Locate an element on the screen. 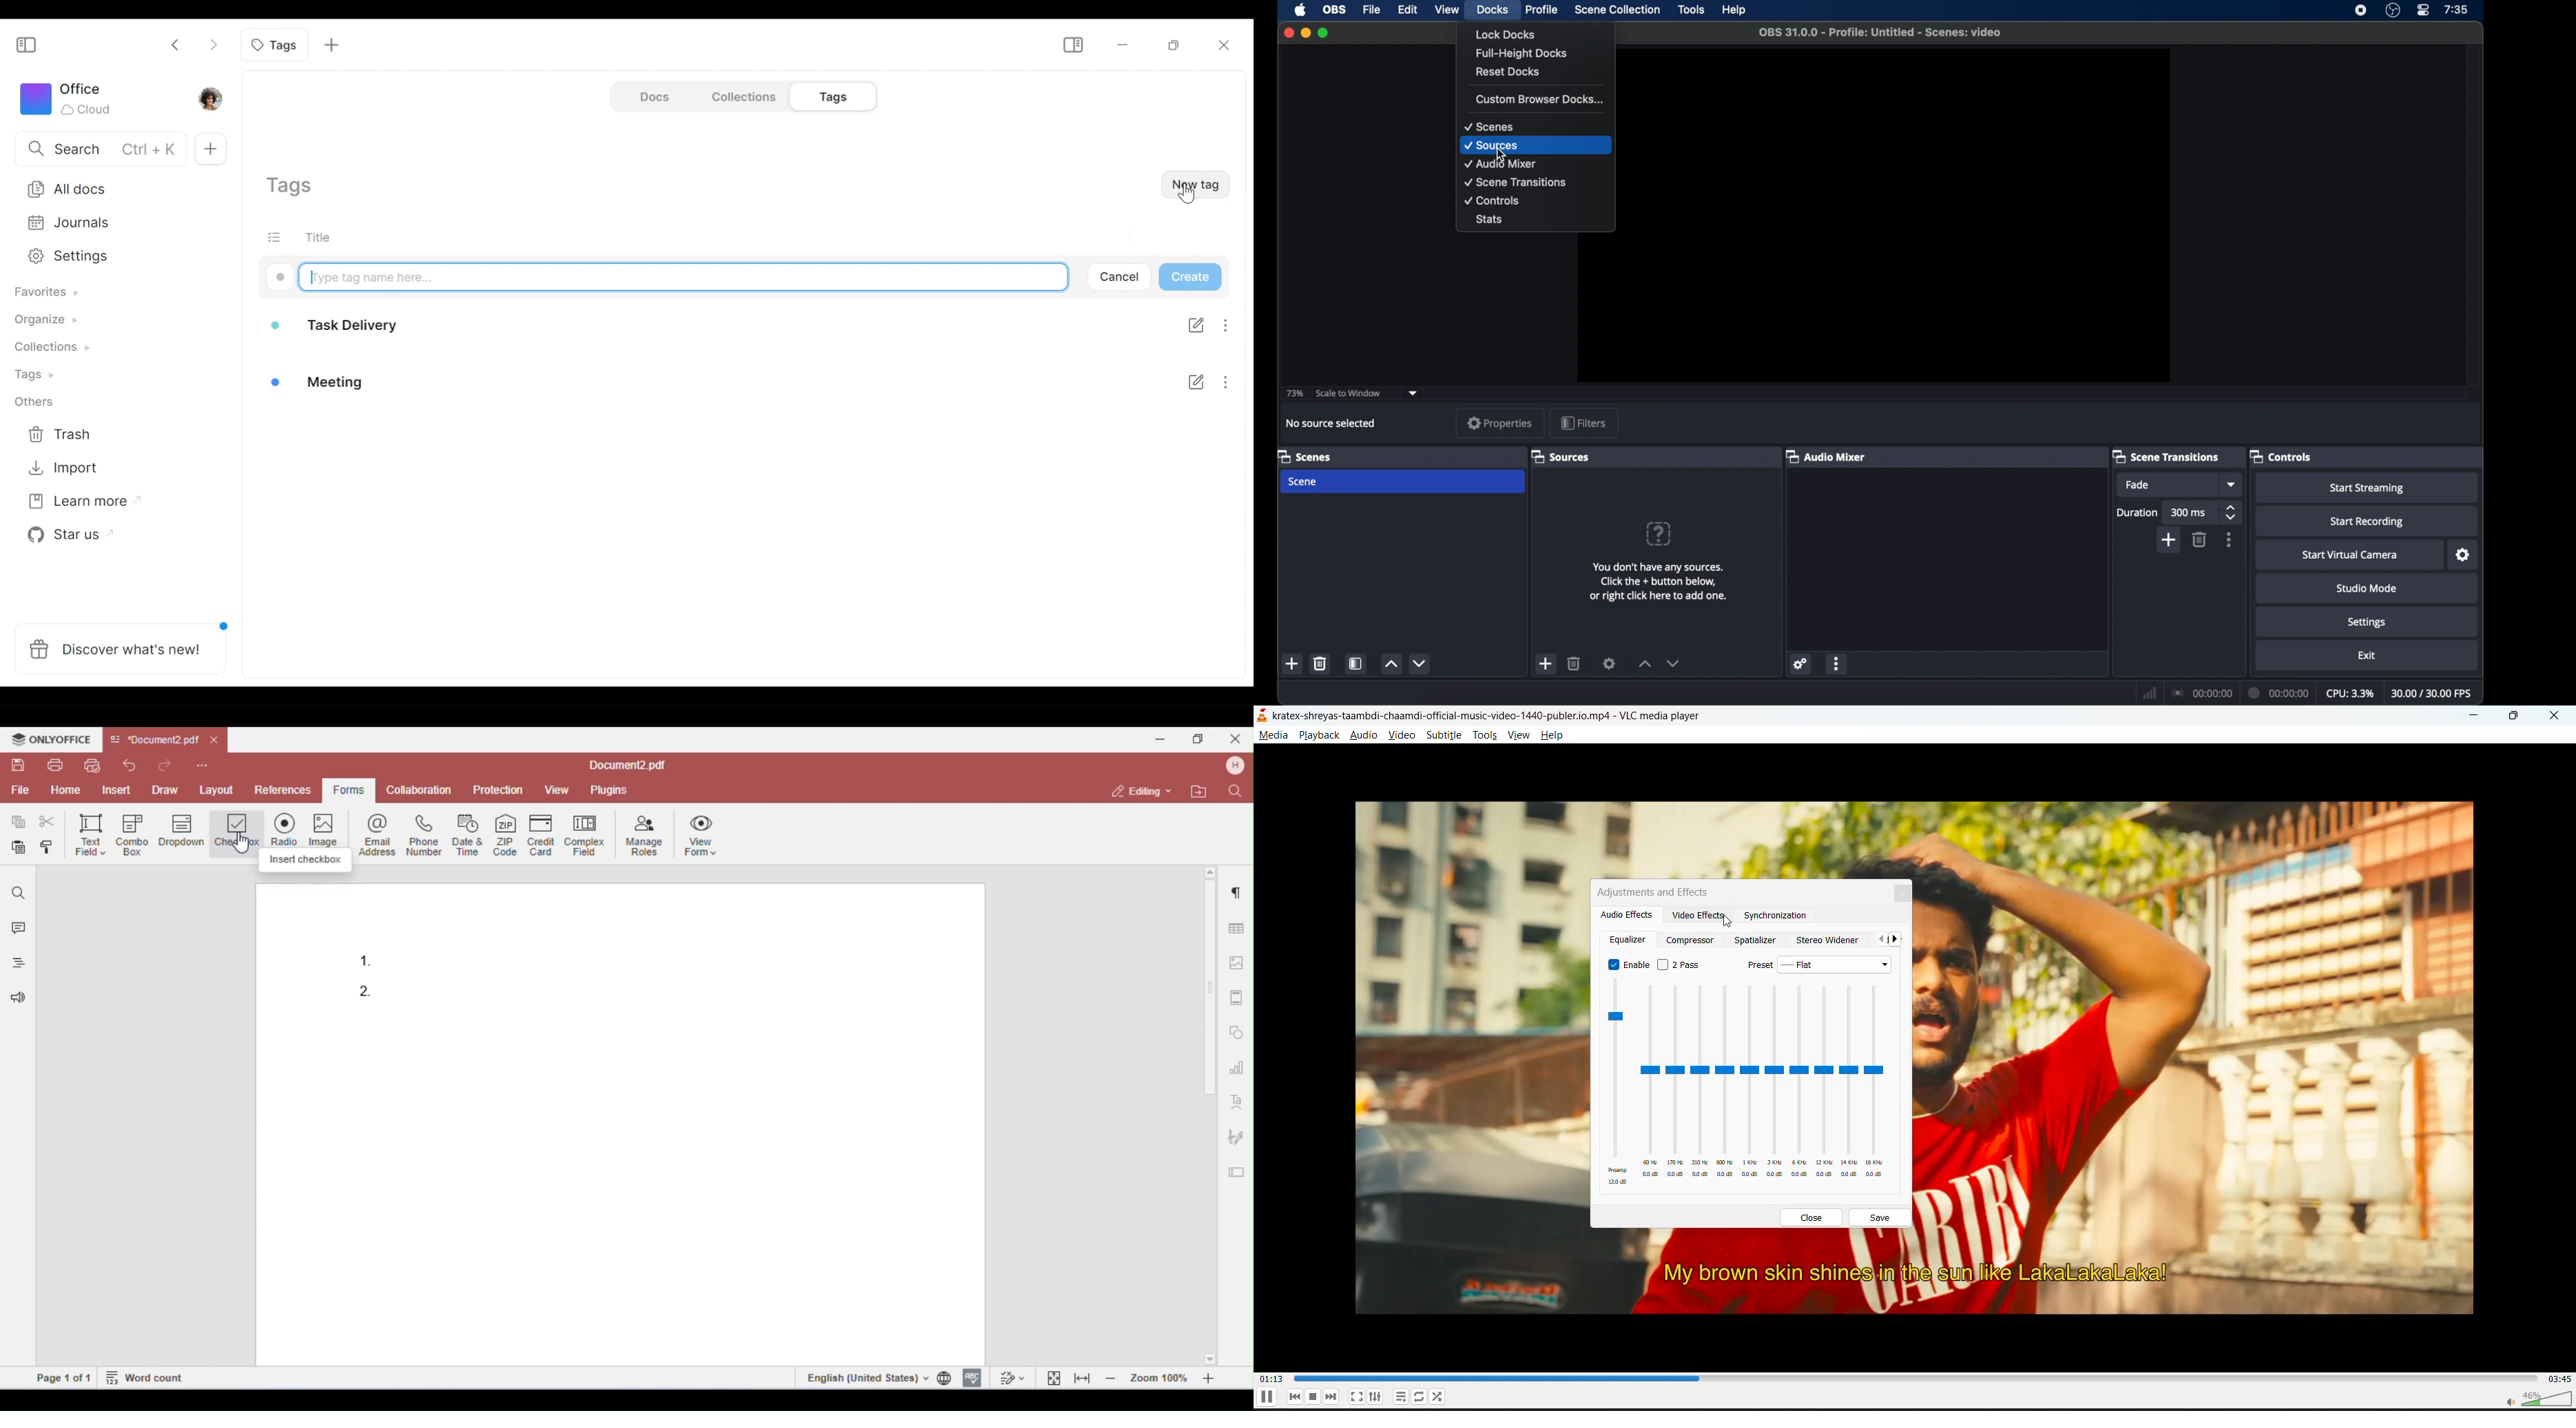  settings is located at coordinates (2367, 621).